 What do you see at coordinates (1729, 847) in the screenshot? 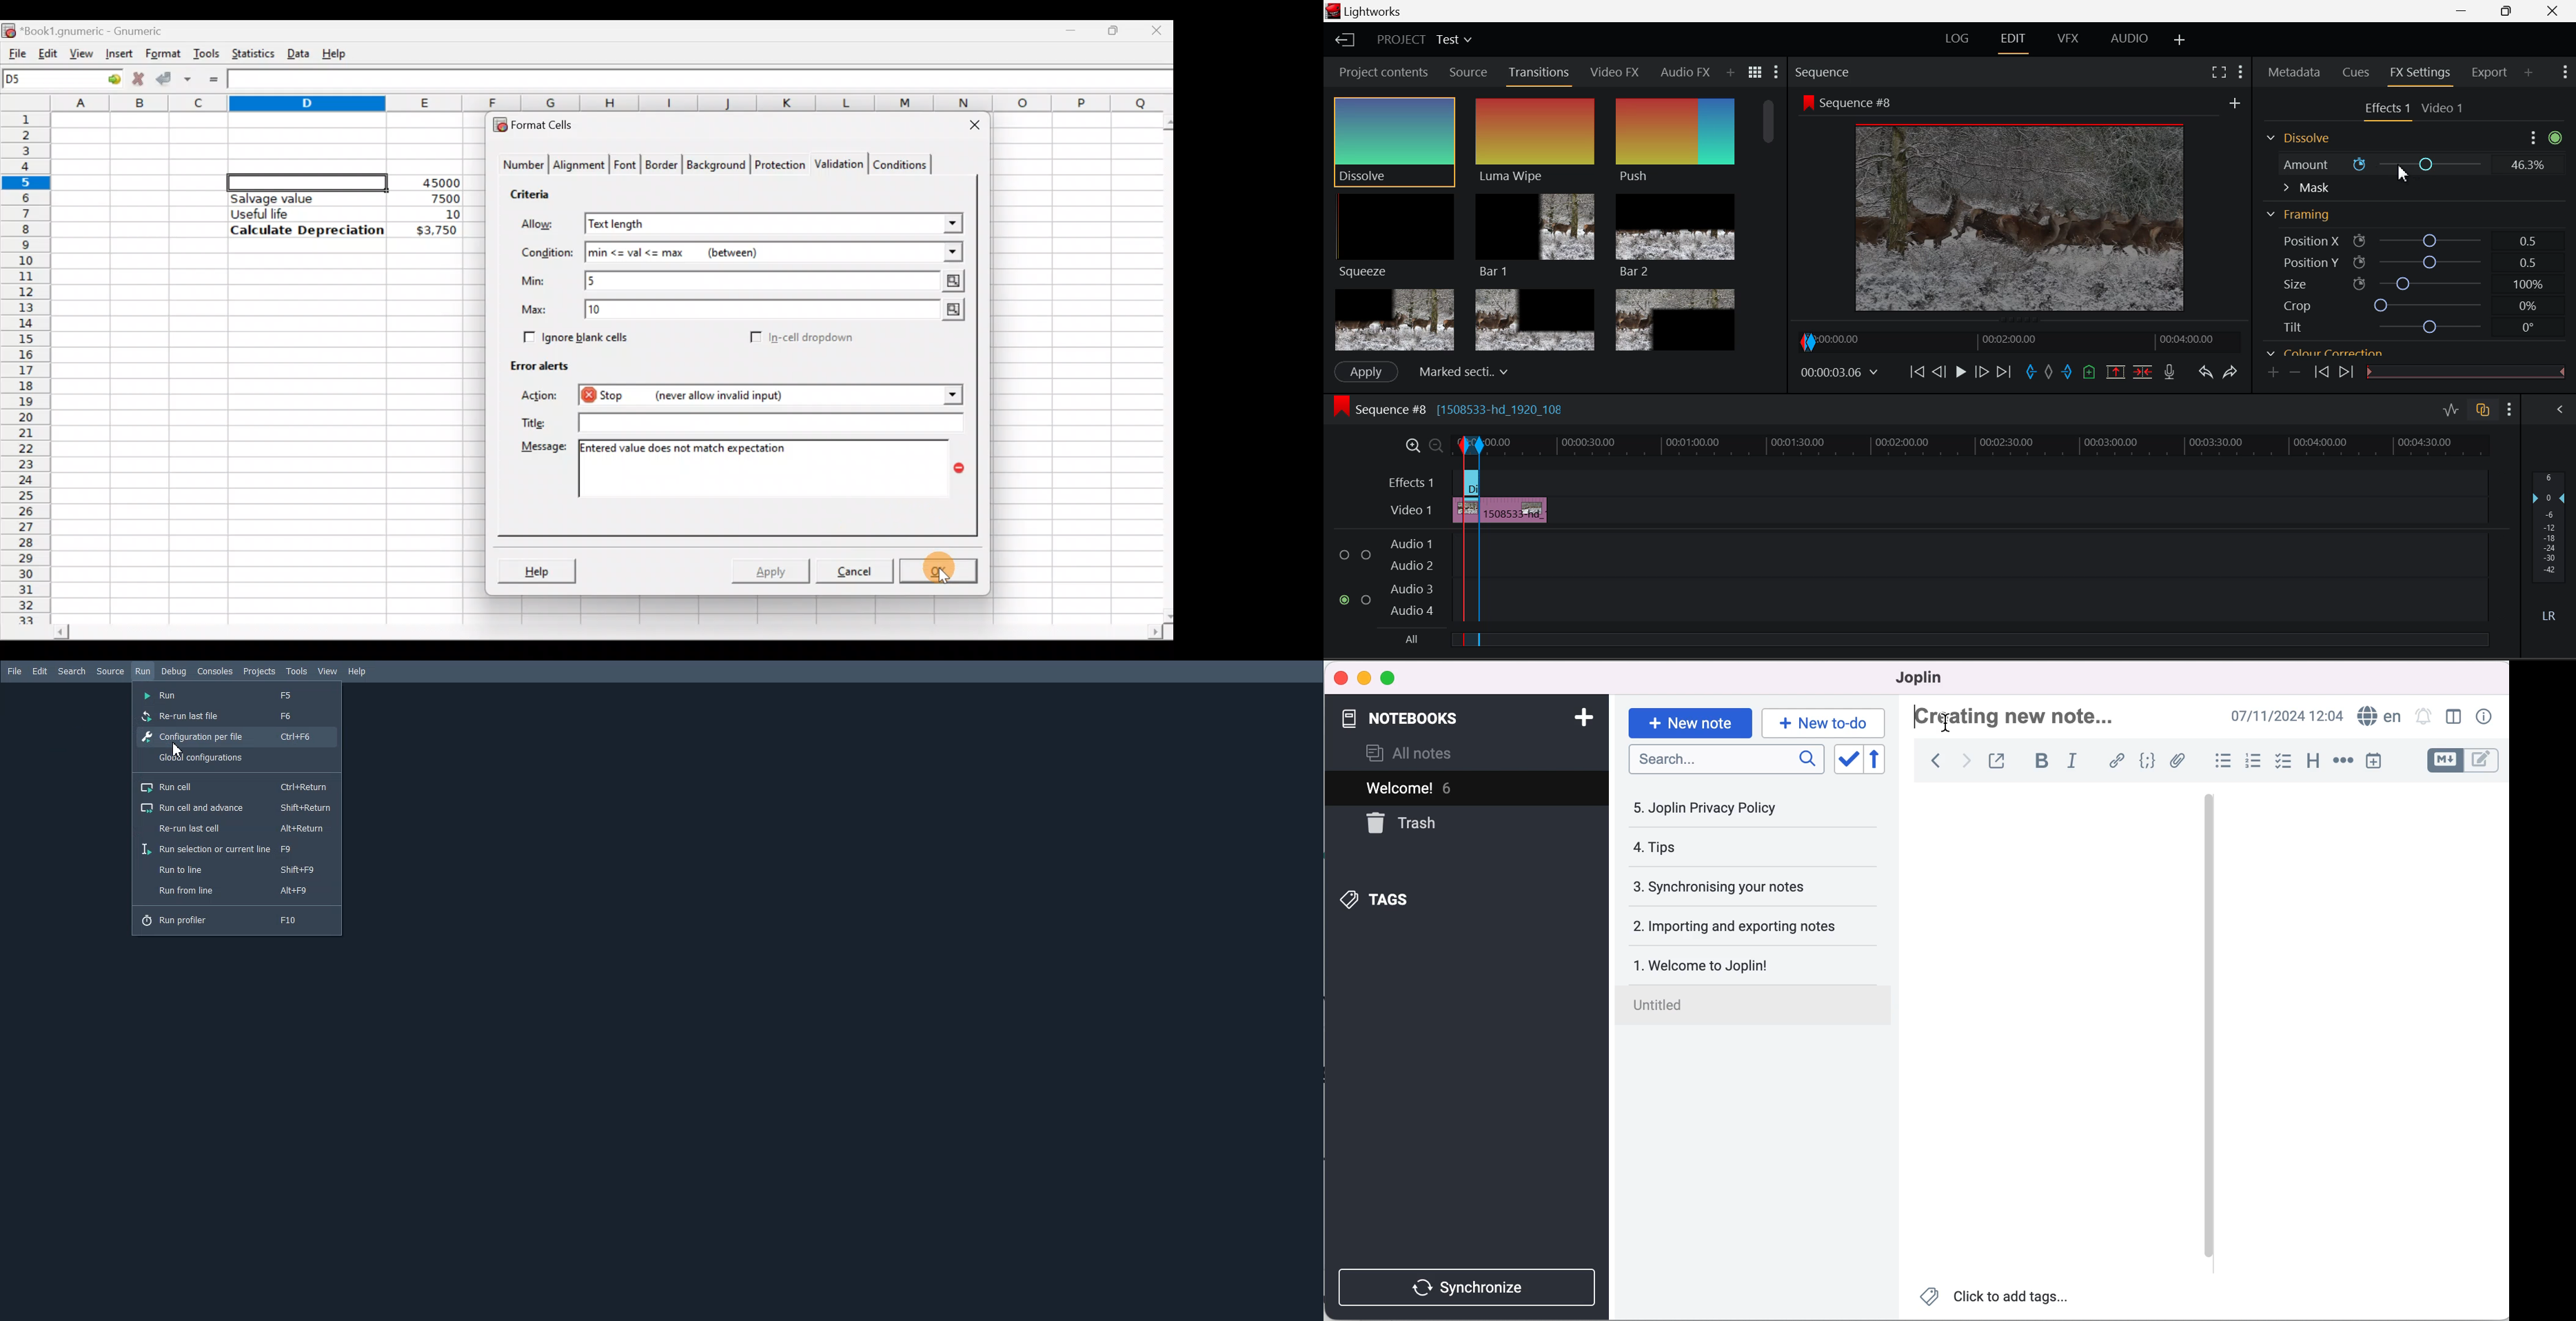
I see `tips` at bounding box center [1729, 847].